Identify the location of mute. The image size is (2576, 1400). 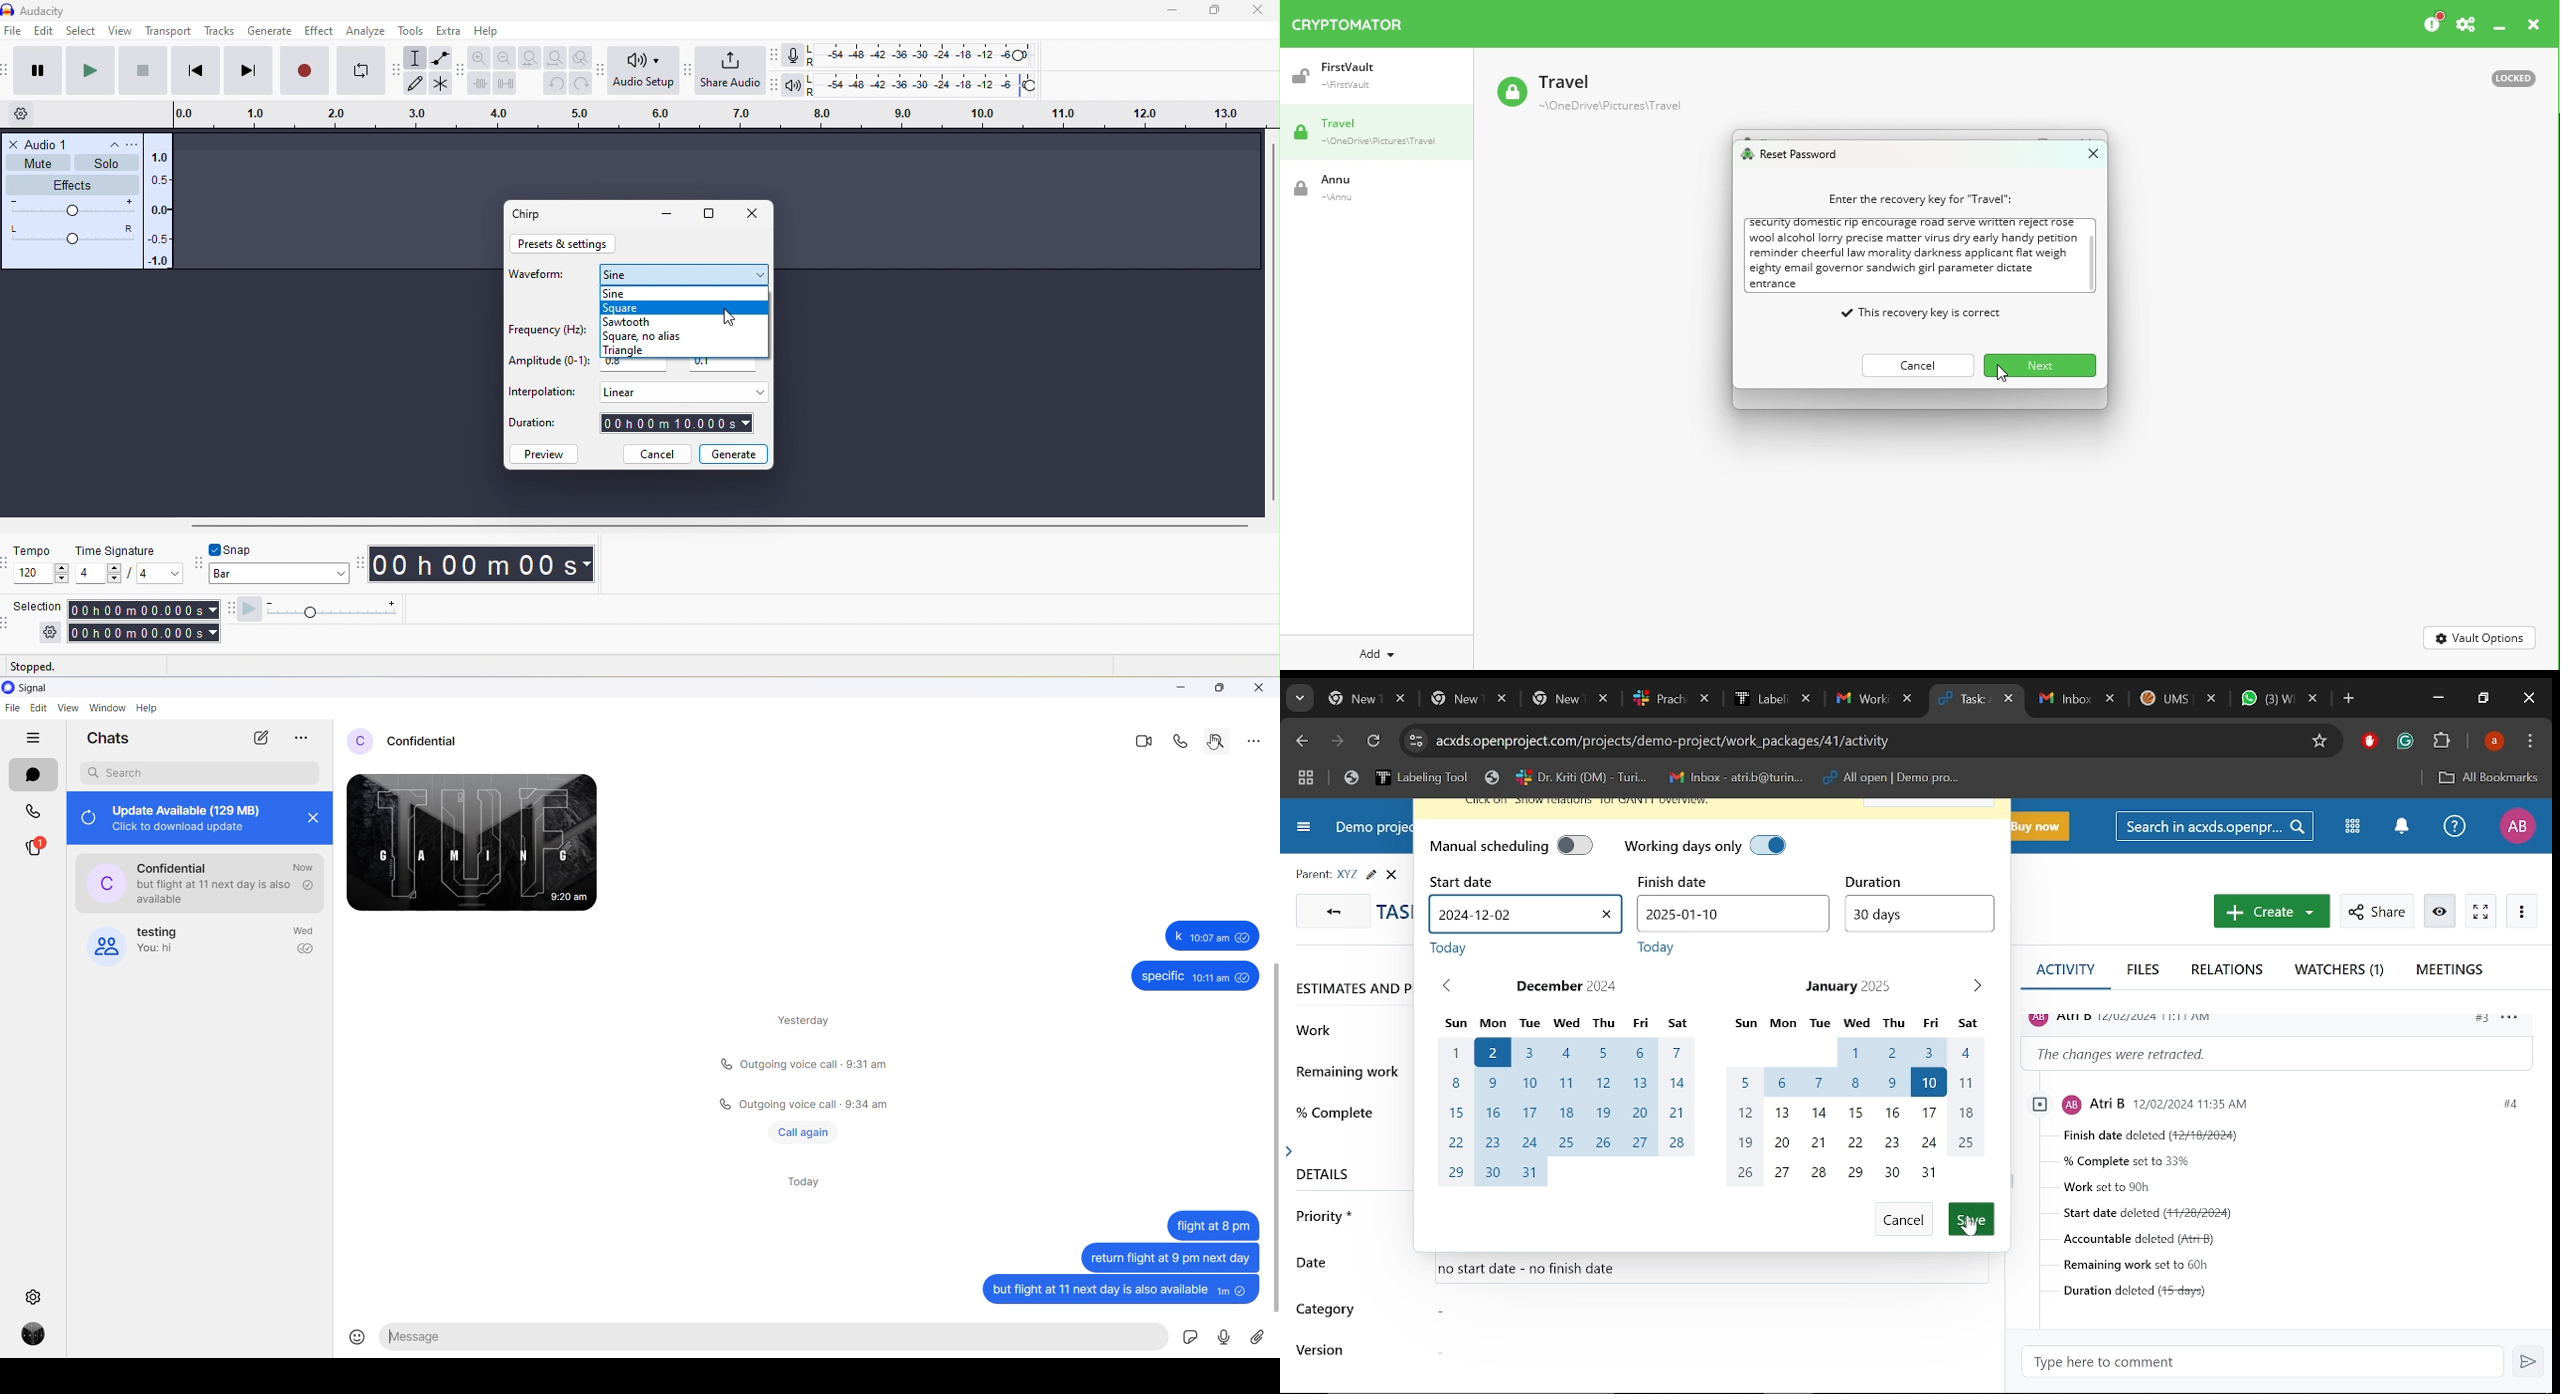
(39, 163).